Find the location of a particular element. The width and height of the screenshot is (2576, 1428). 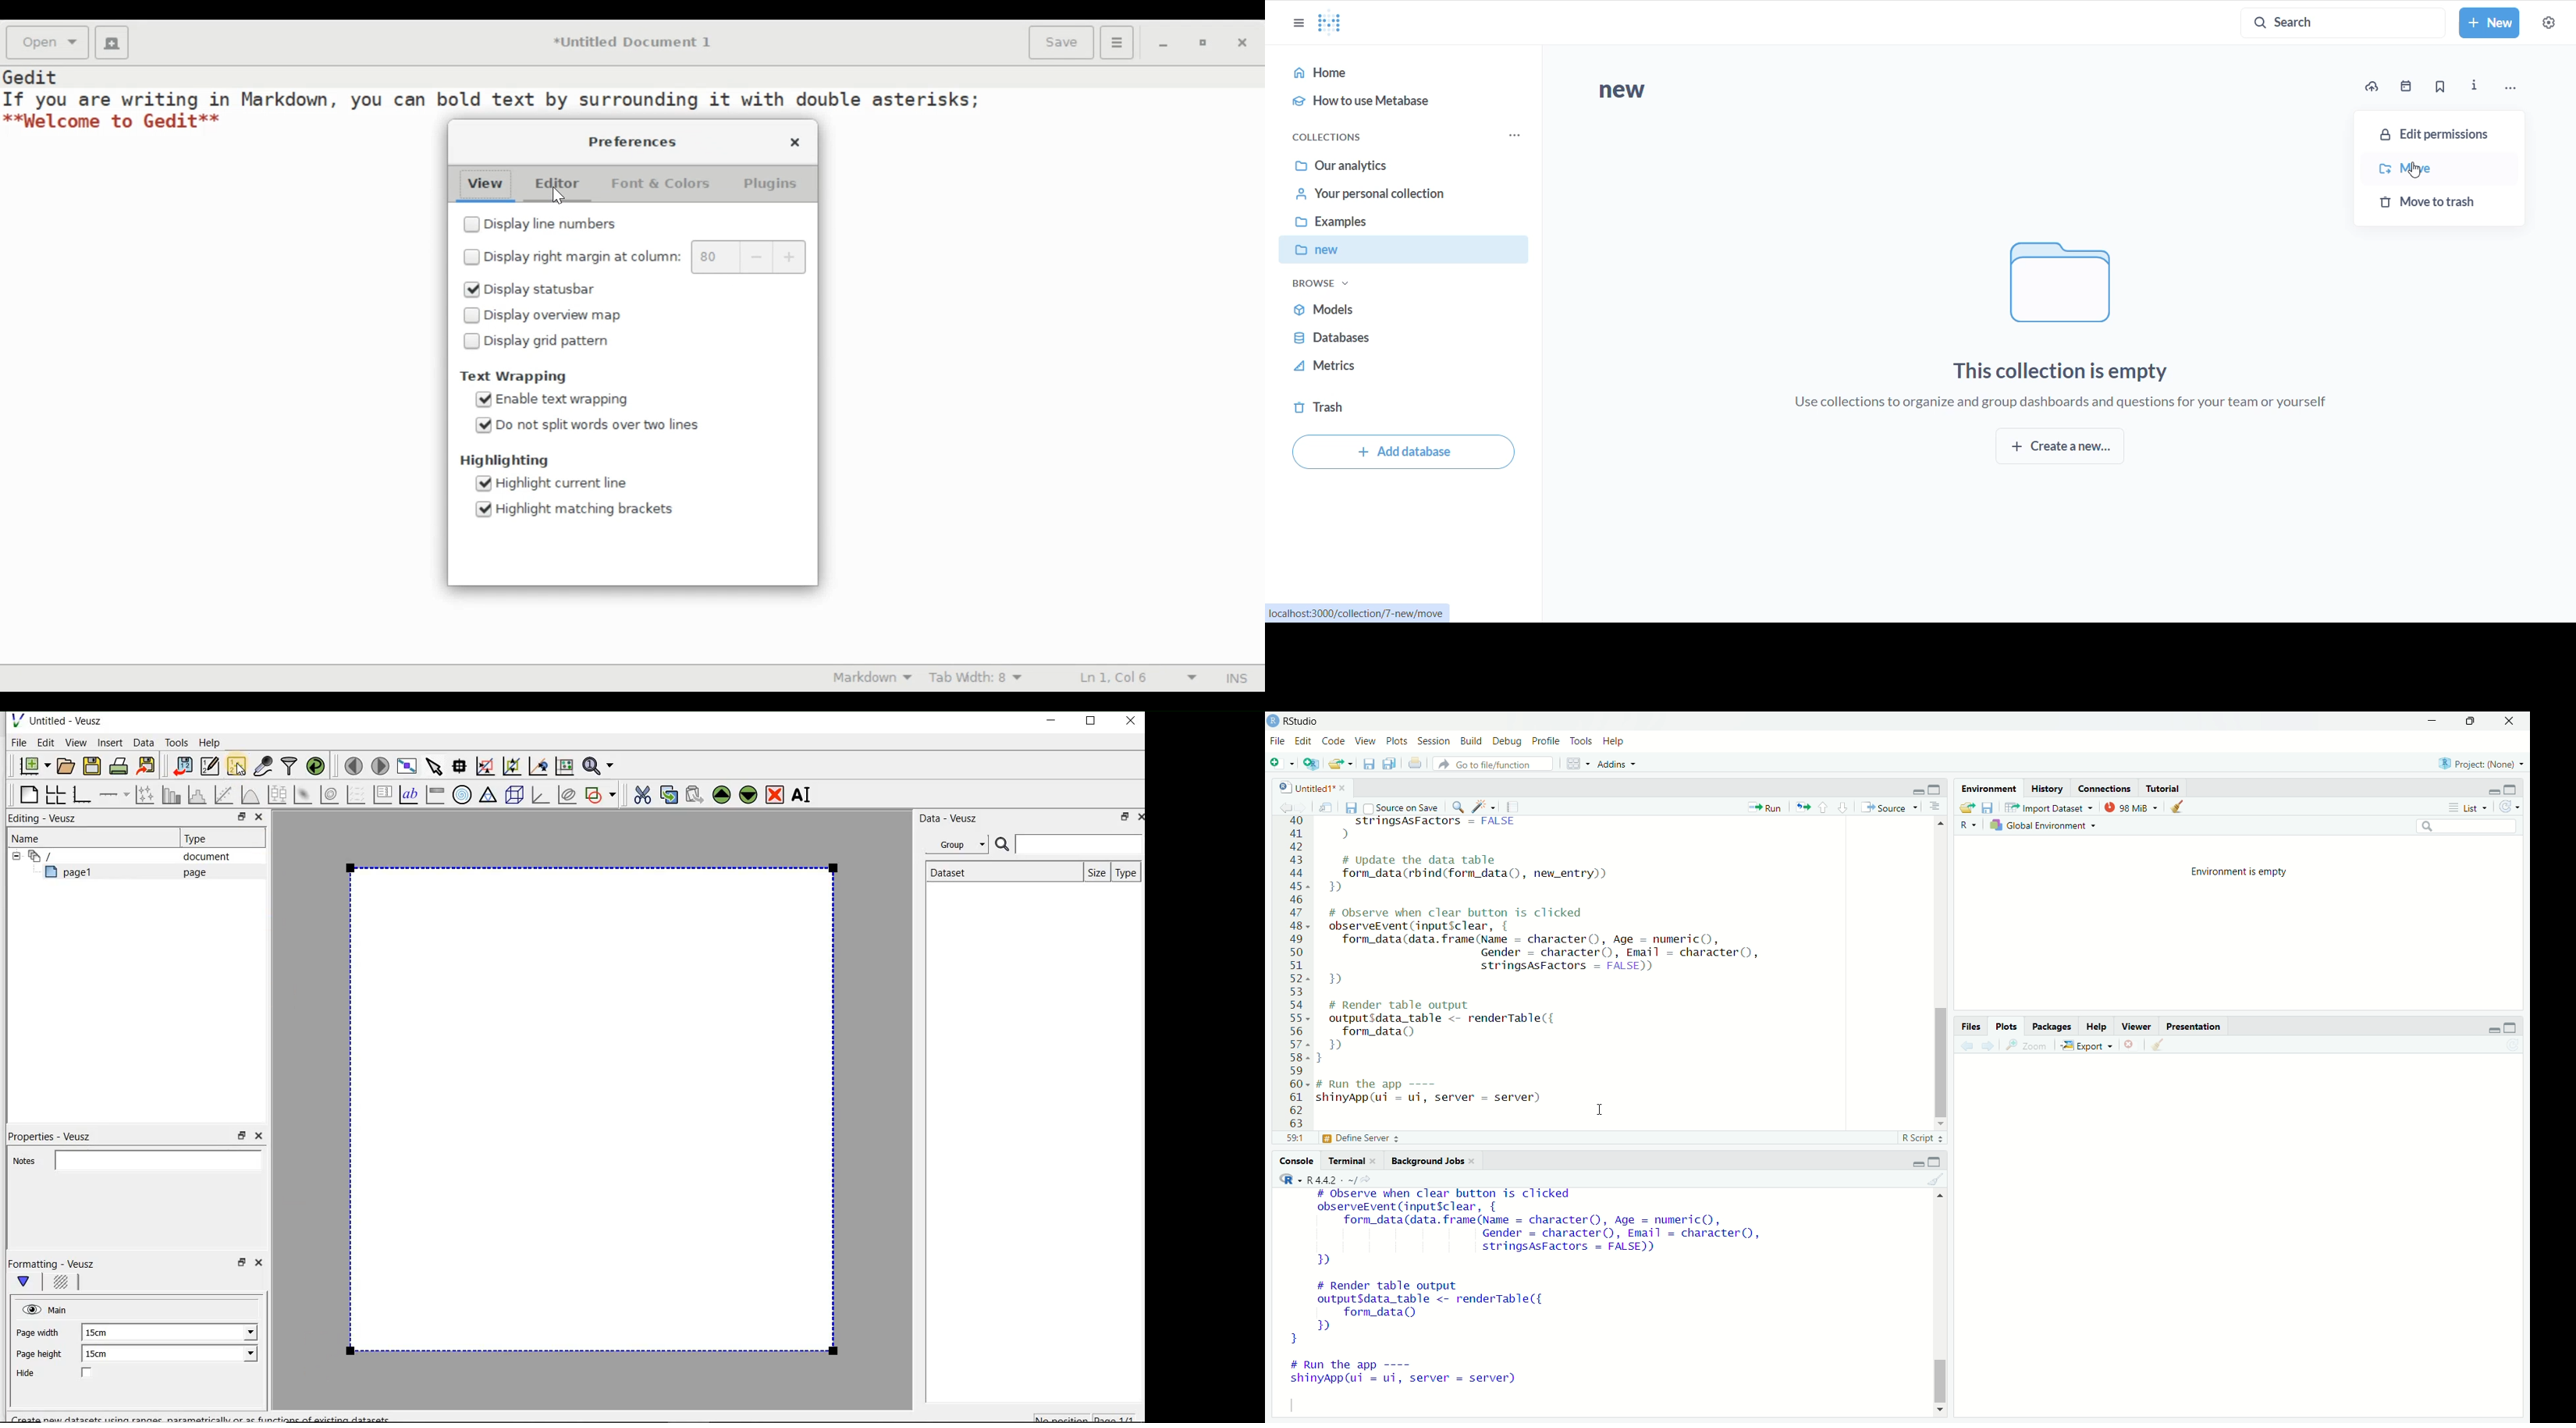

home is located at coordinates (1398, 74).